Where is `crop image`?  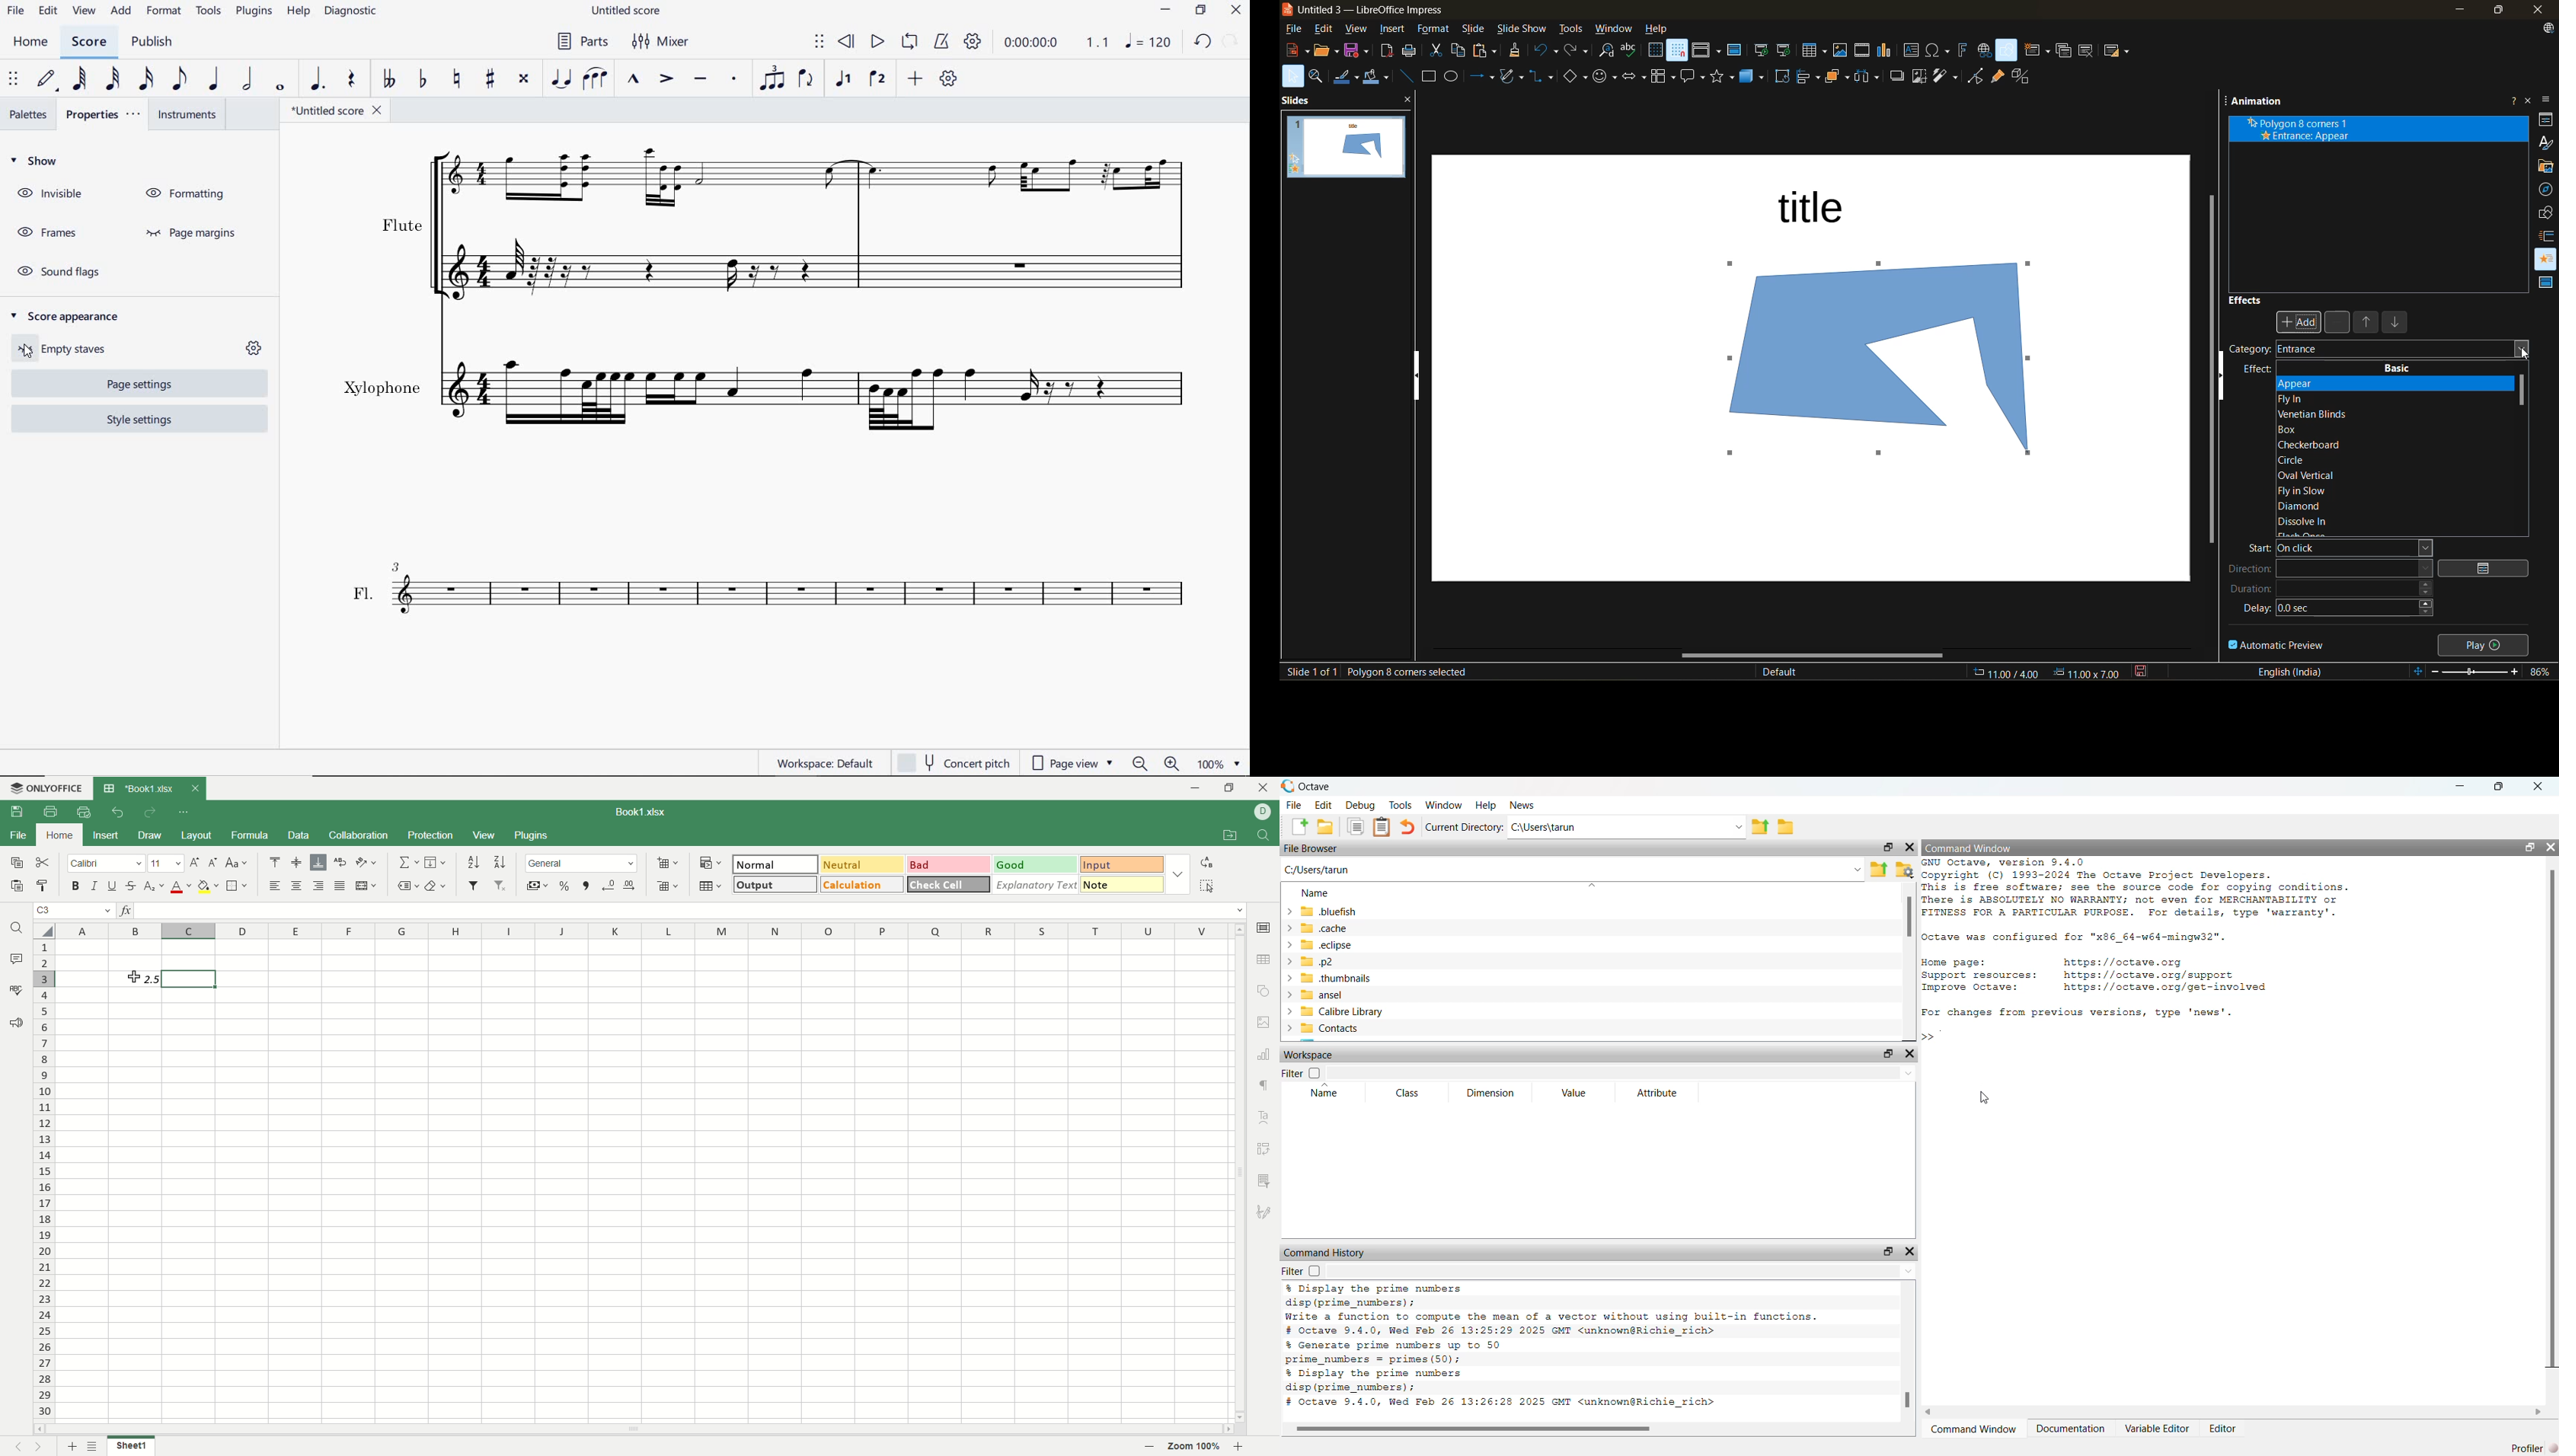 crop image is located at coordinates (1917, 77).